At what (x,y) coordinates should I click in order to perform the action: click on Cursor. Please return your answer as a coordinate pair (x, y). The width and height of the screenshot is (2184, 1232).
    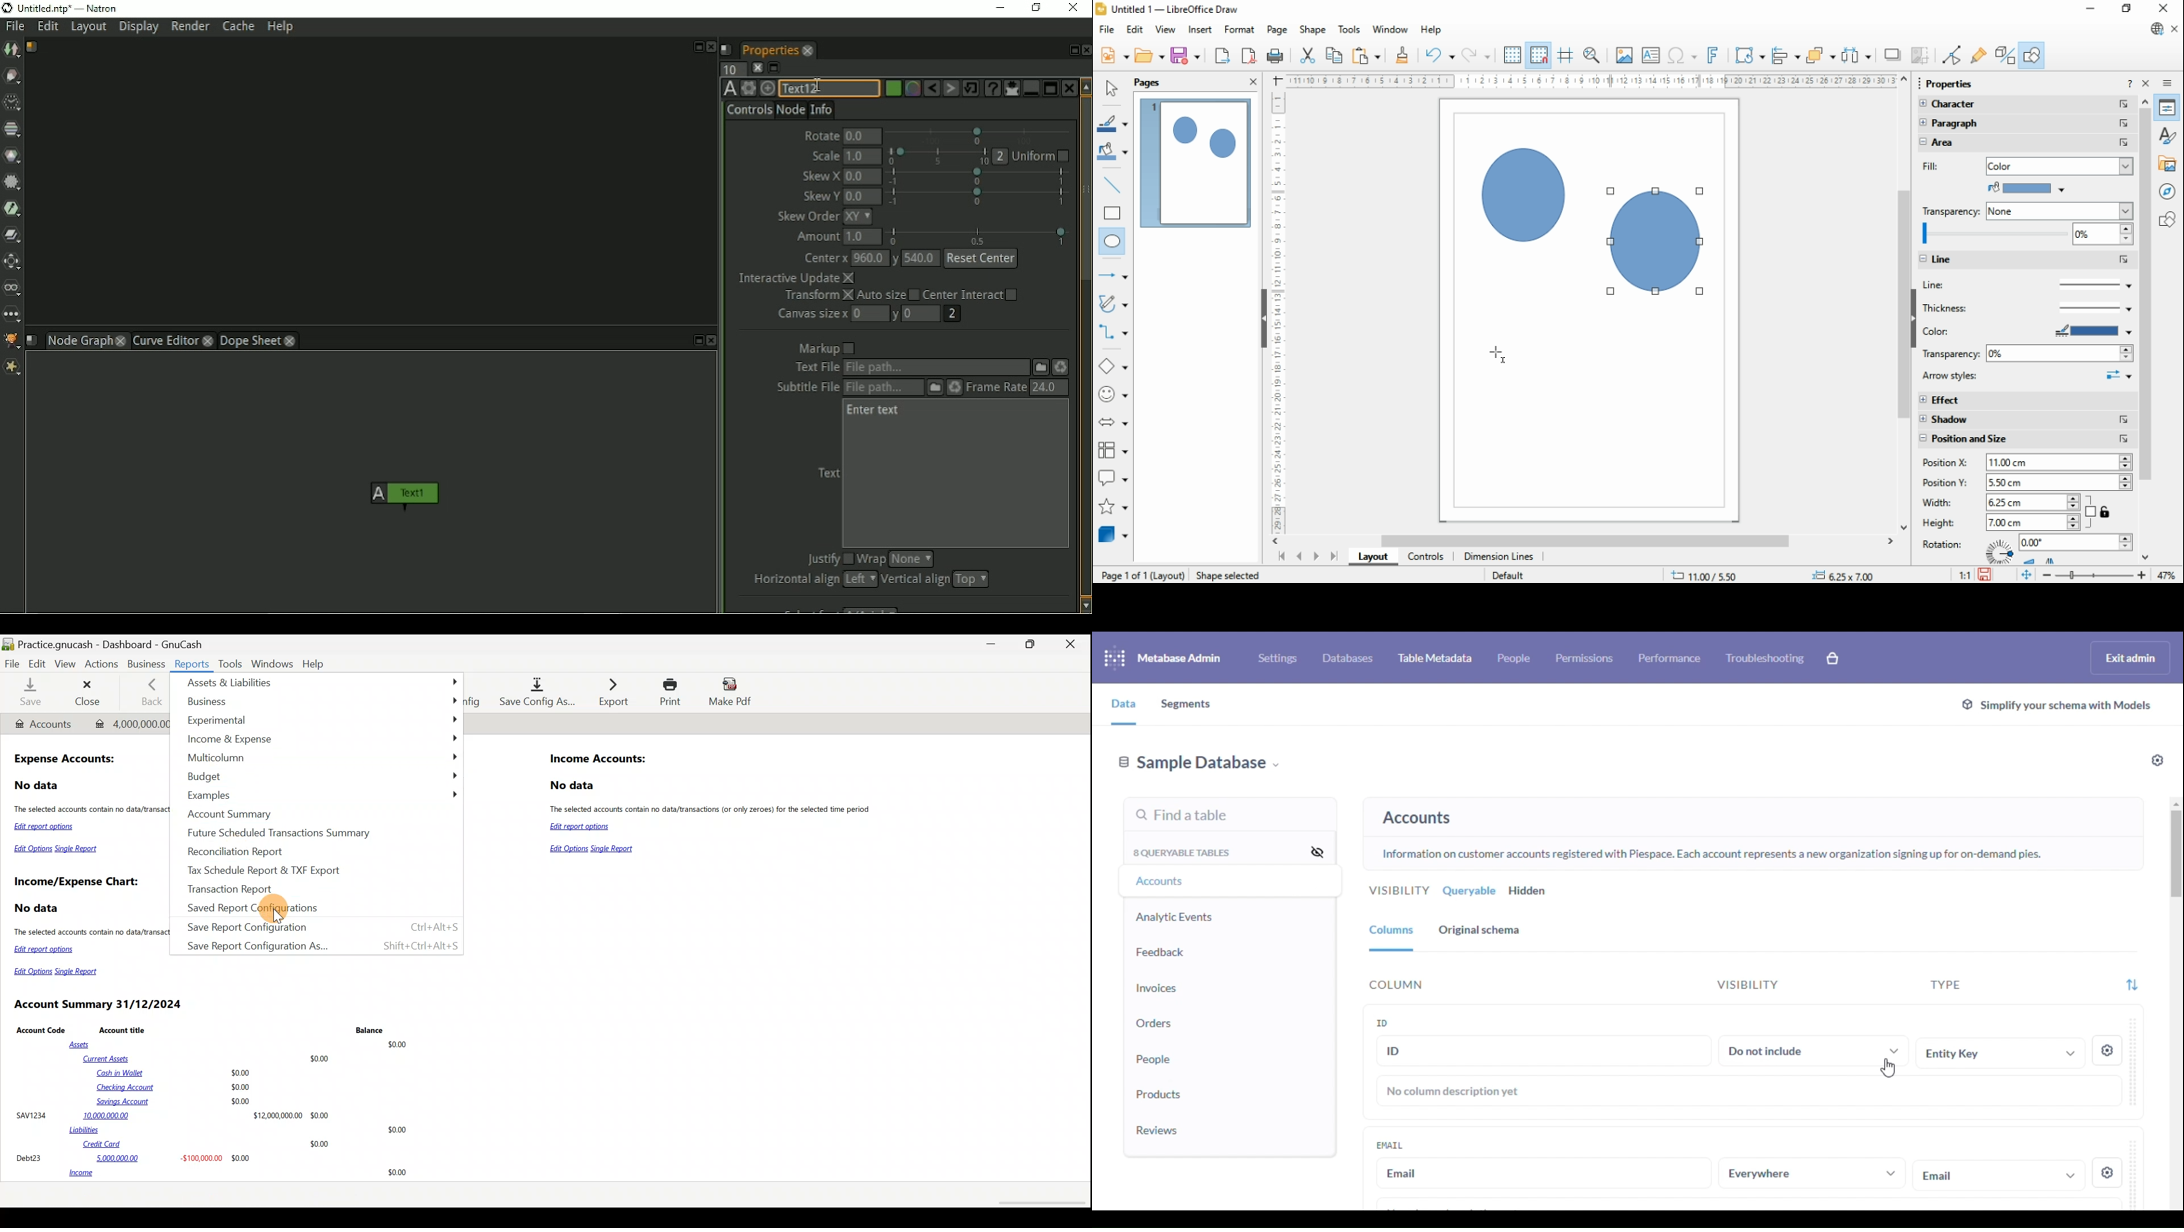
    Looking at the image, I should click on (280, 910).